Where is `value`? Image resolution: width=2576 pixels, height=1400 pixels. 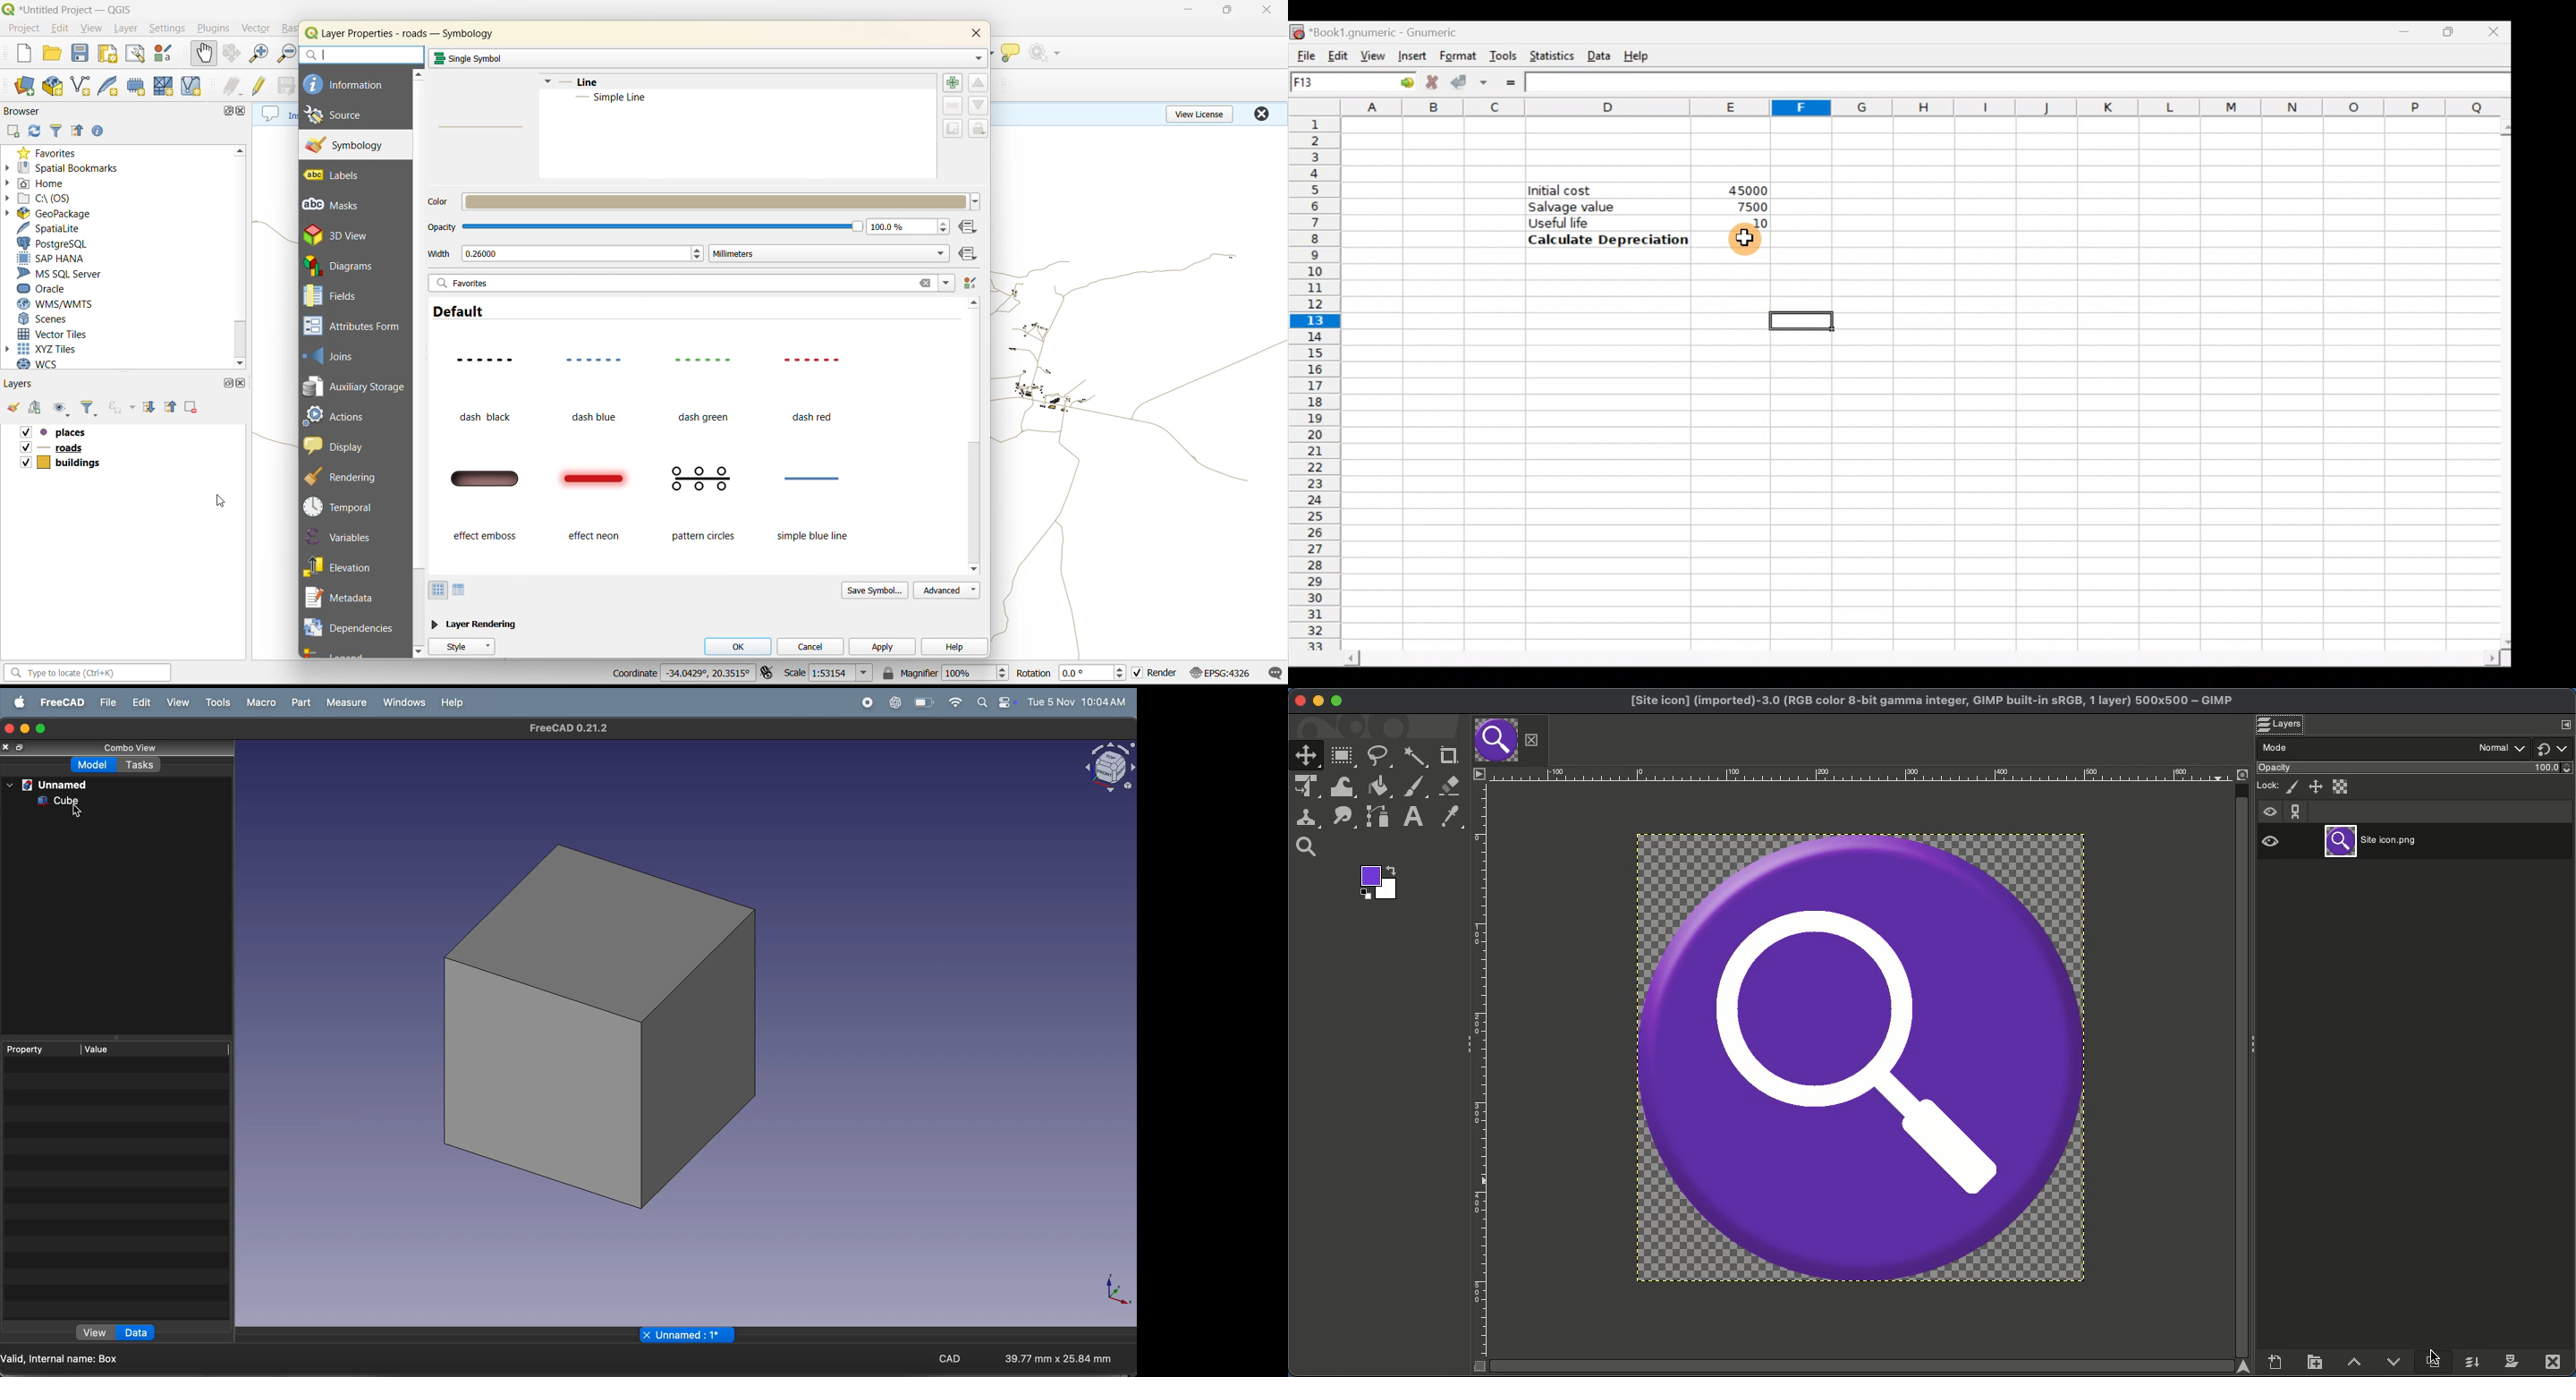 value is located at coordinates (103, 1049).